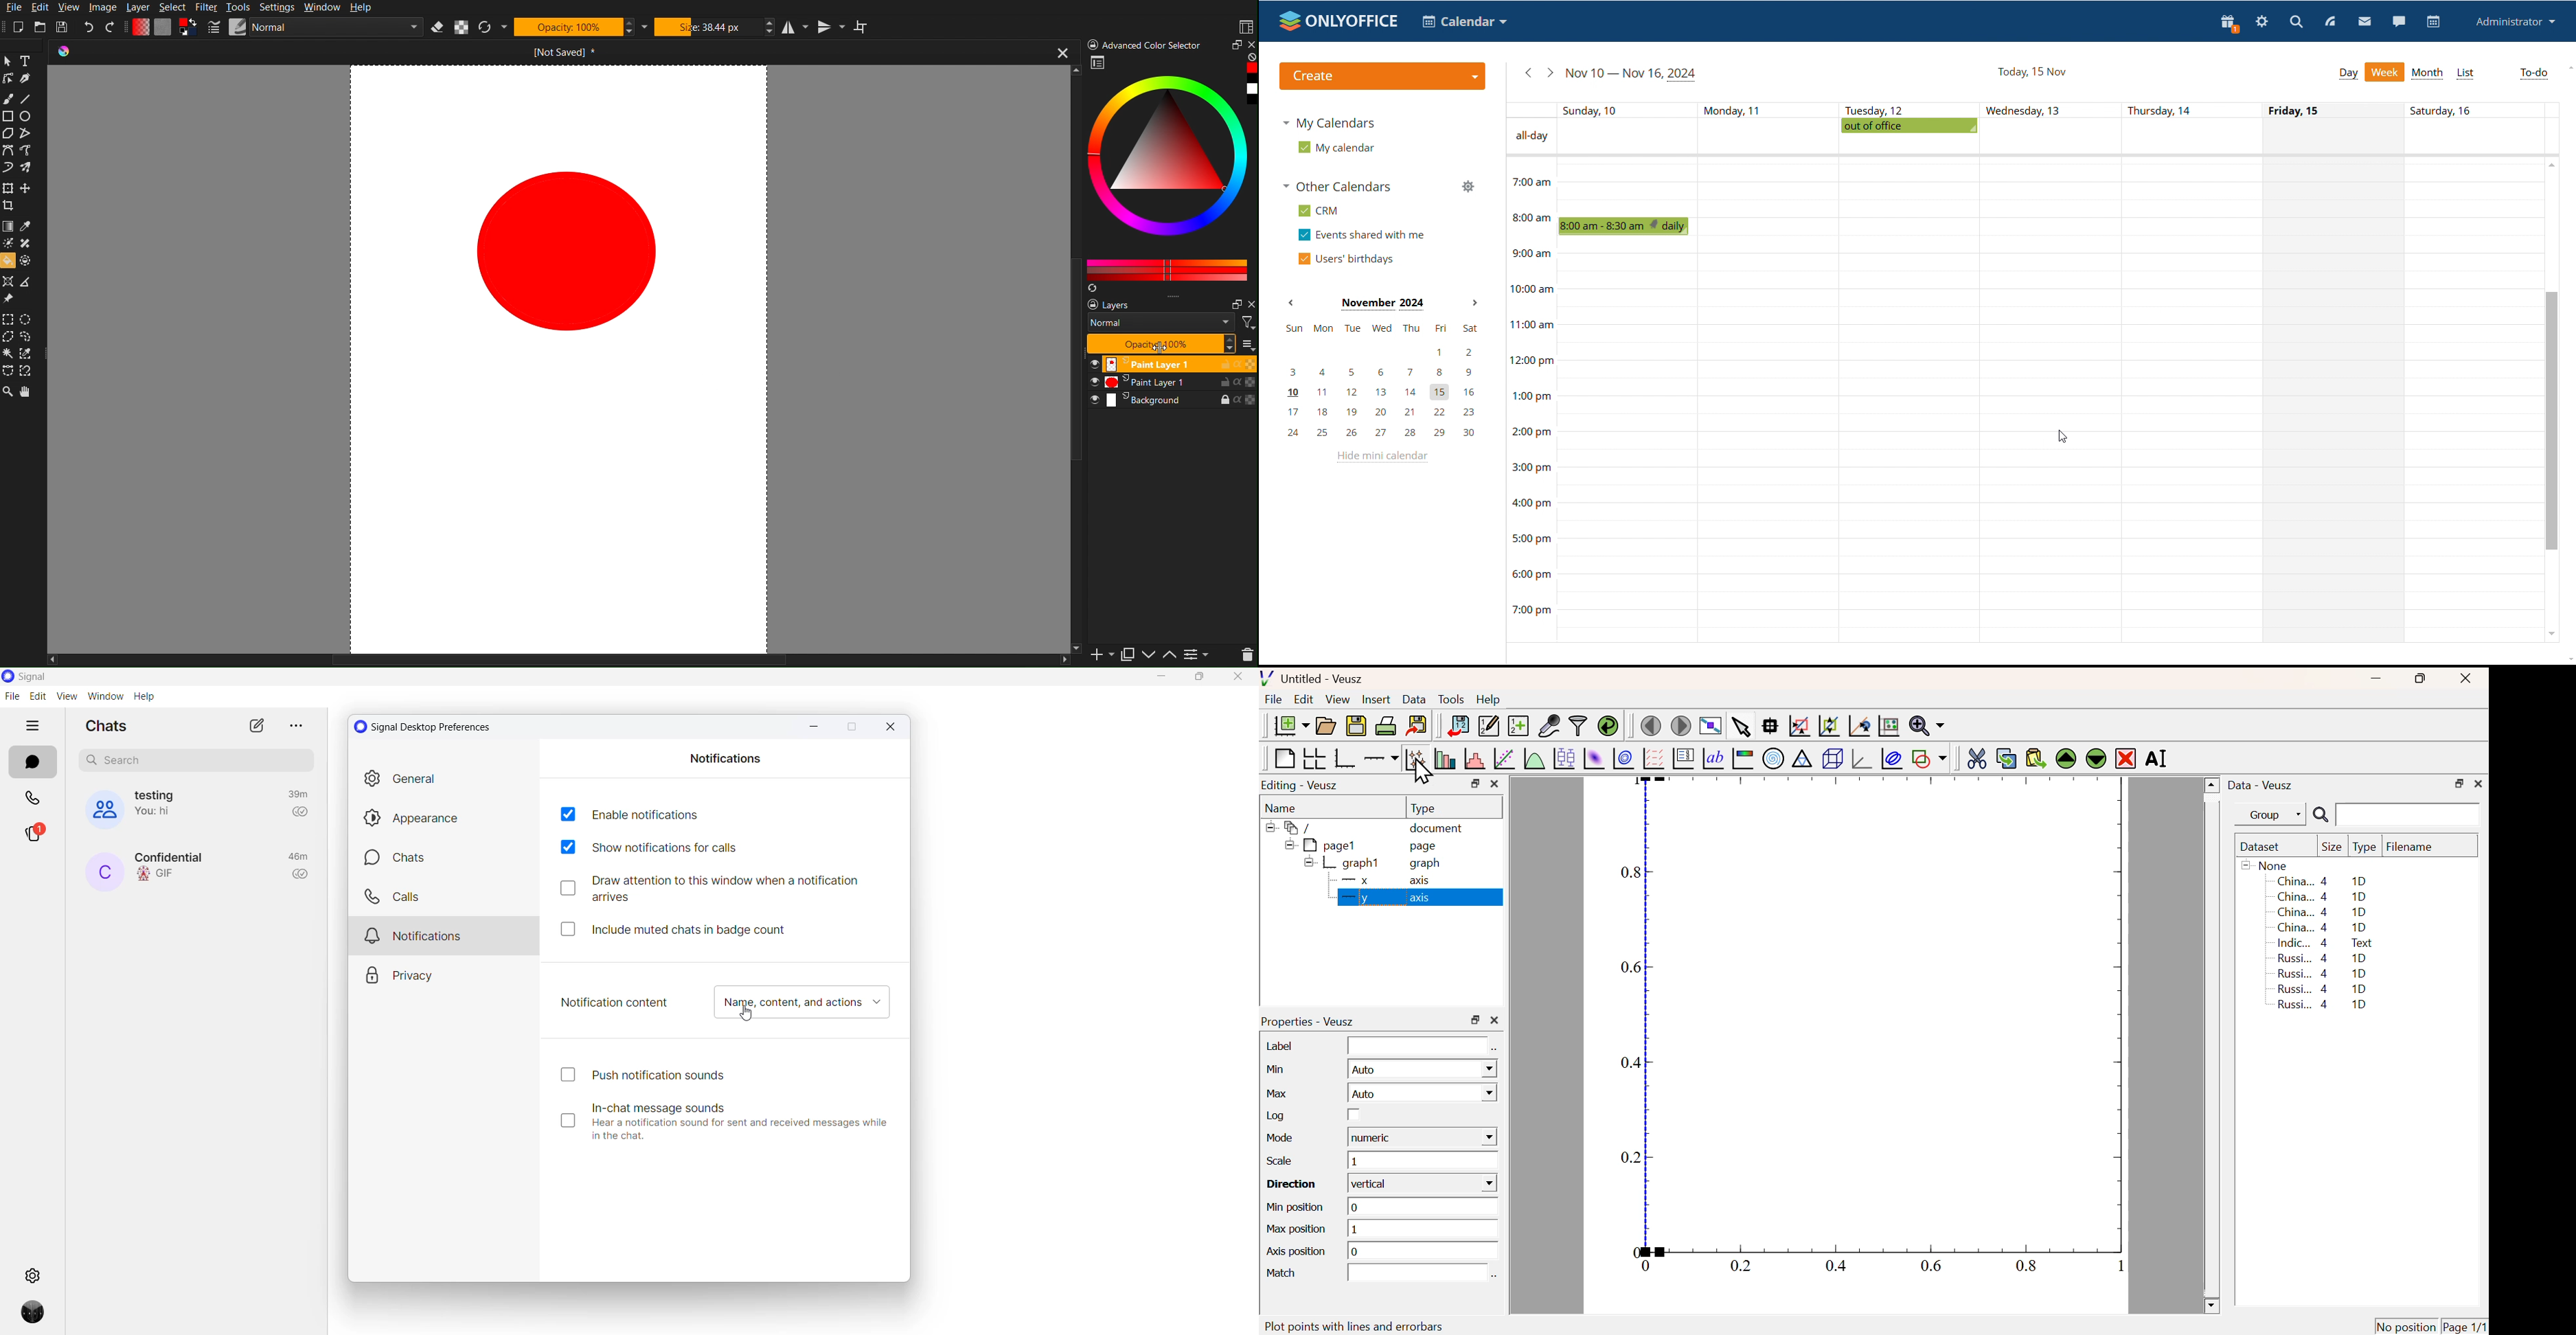 This screenshot has height=1344, width=2576. Describe the element at coordinates (239, 8) in the screenshot. I see `Tools` at that location.